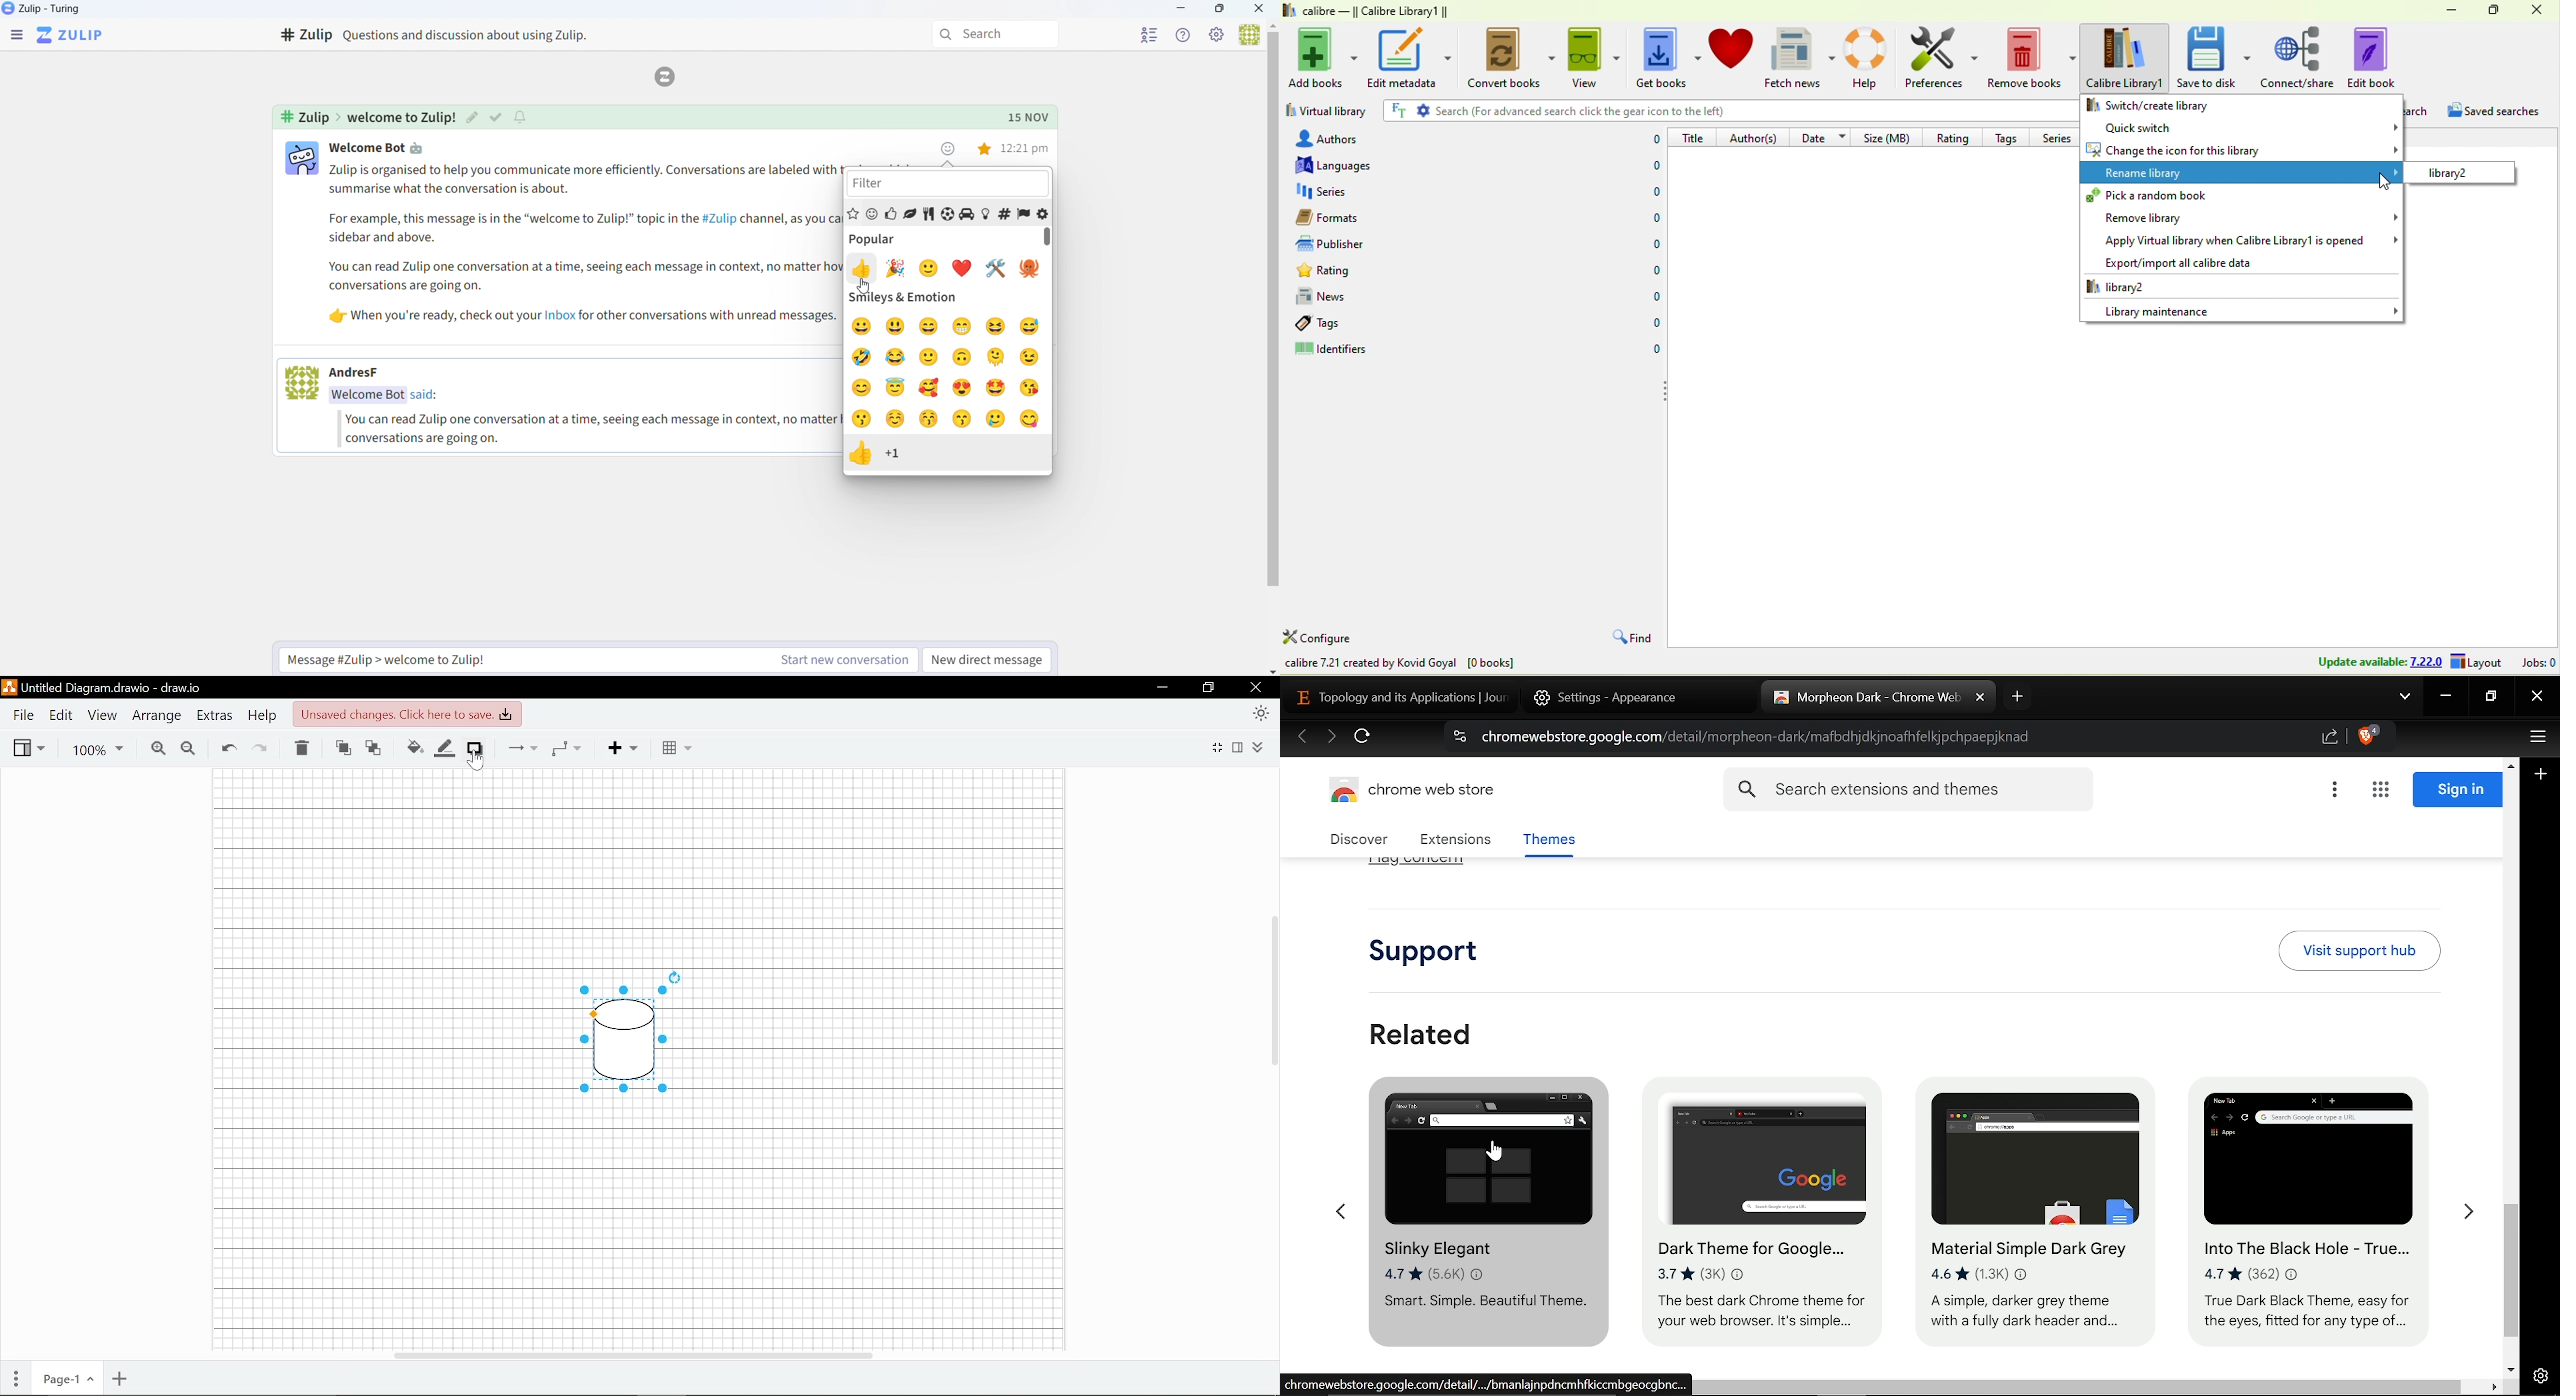 The height and width of the screenshot is (1400, 2576). What do you see at coordinates (1756, 137) in the screenshot?
I see `author(s)` at bounding box center [1756, 137].